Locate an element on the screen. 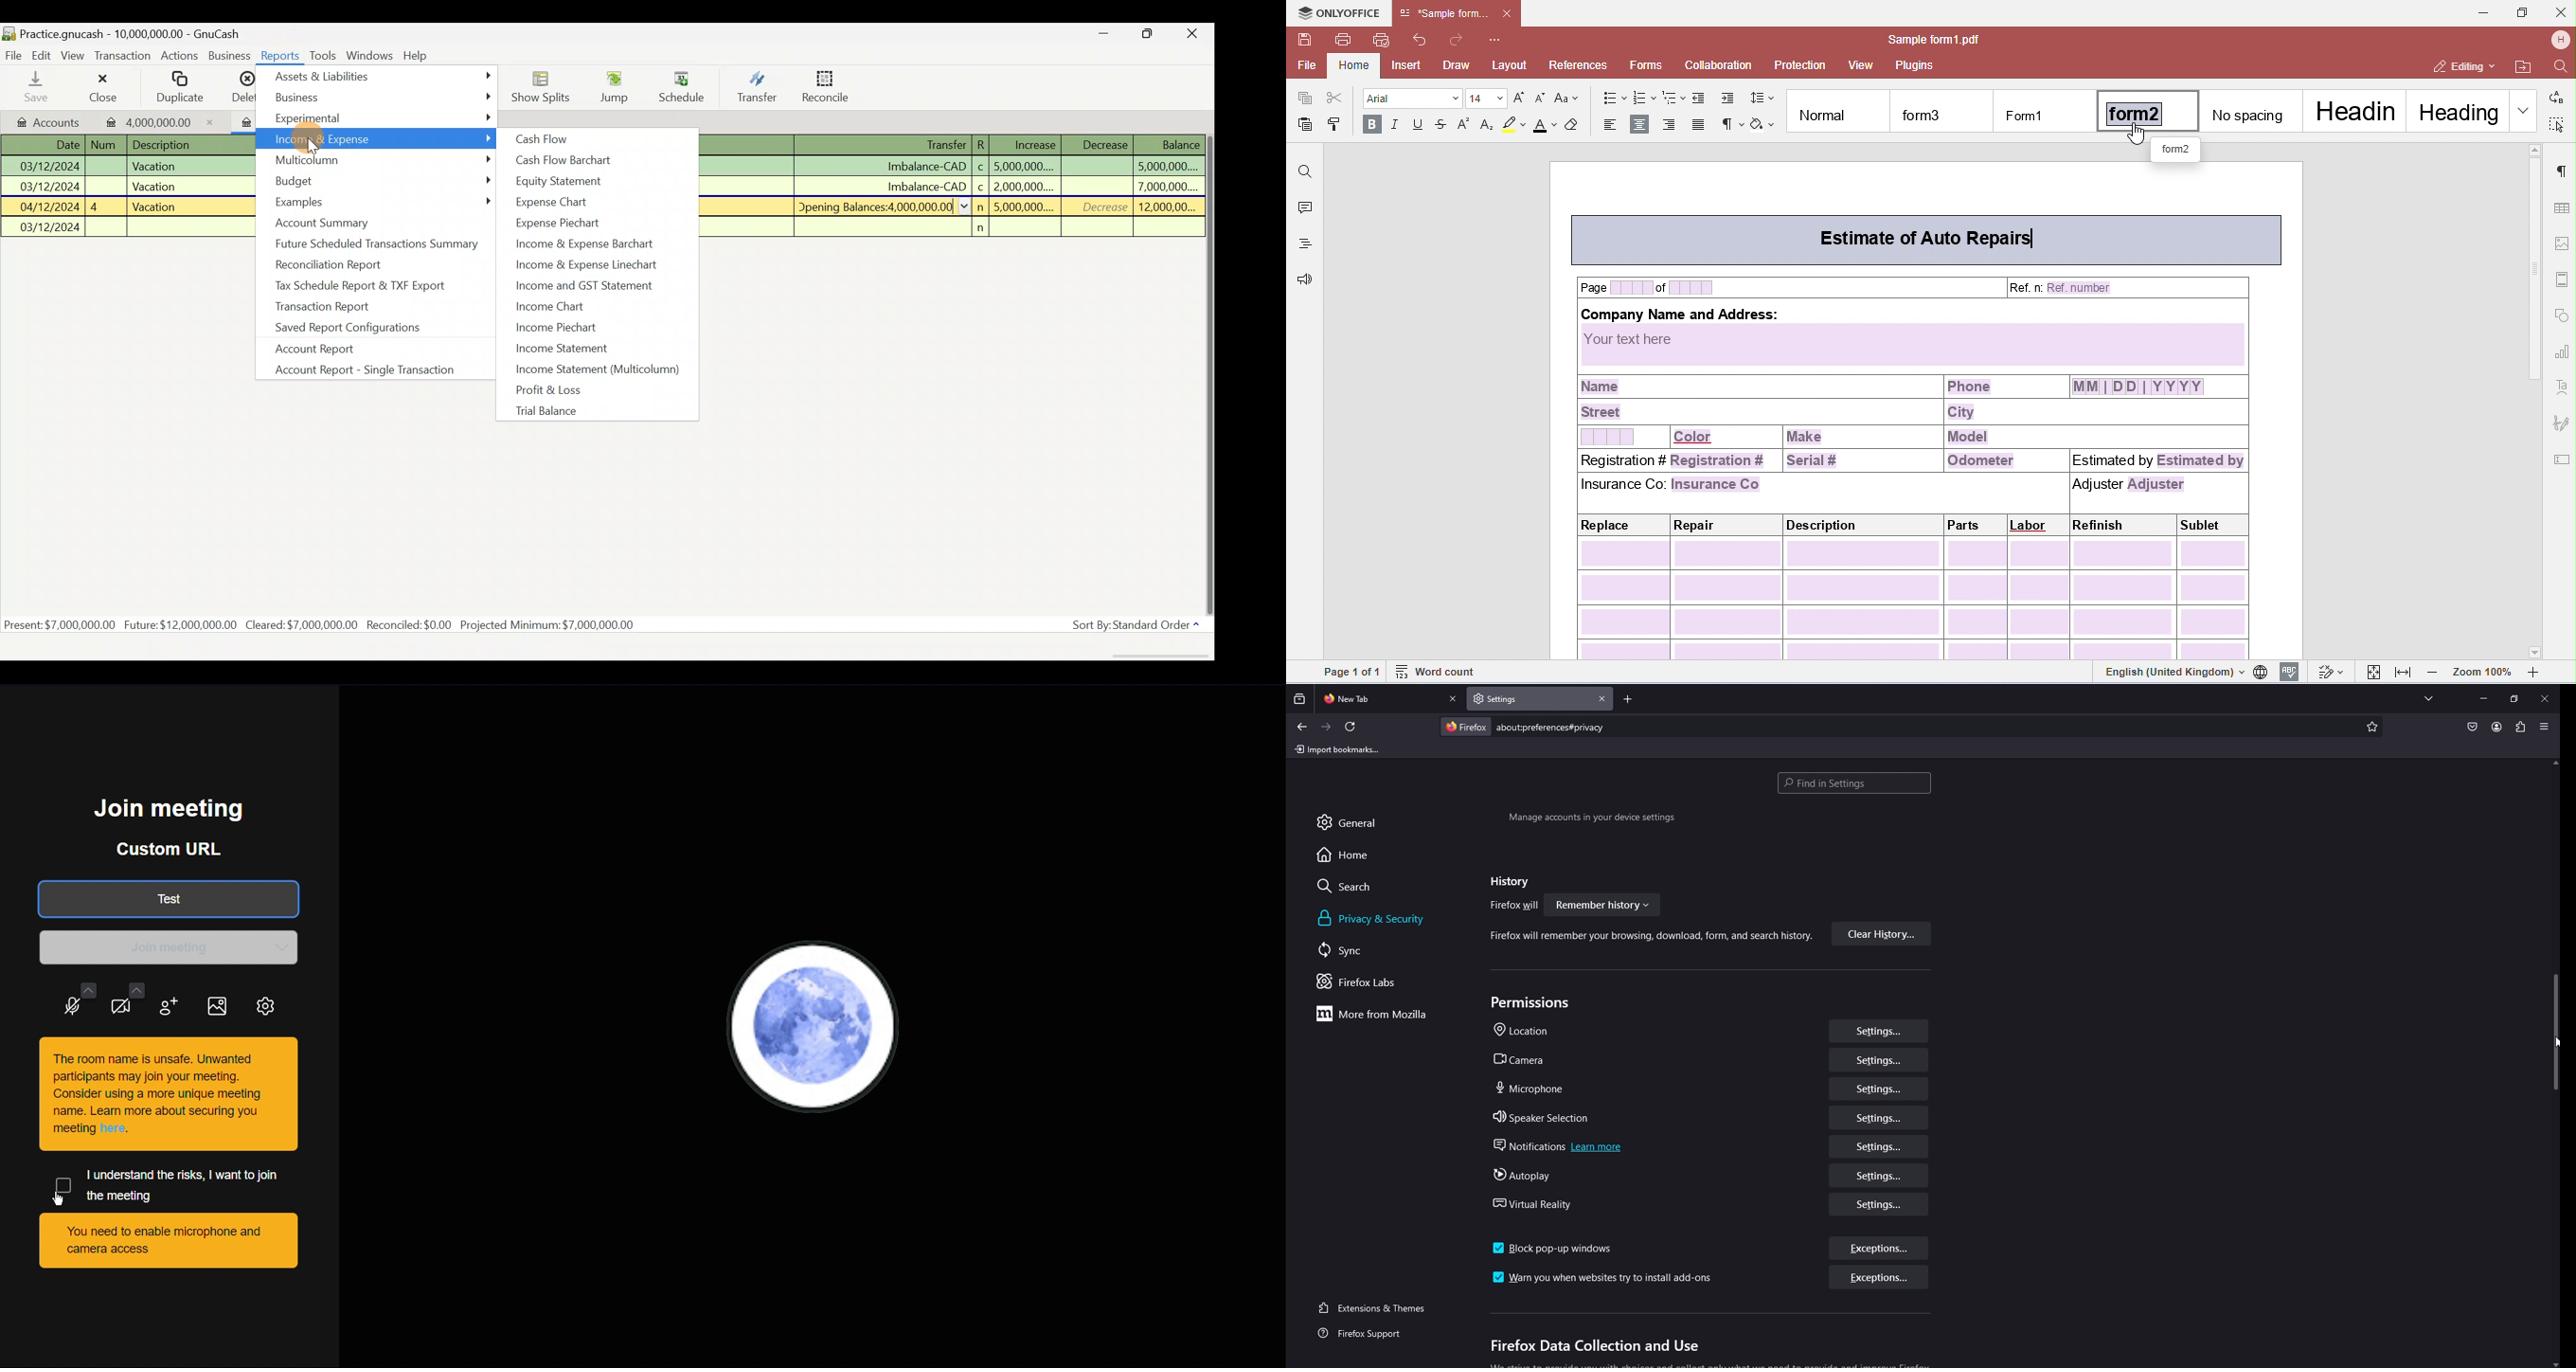  settings is located at coordinates (1878, 1088).